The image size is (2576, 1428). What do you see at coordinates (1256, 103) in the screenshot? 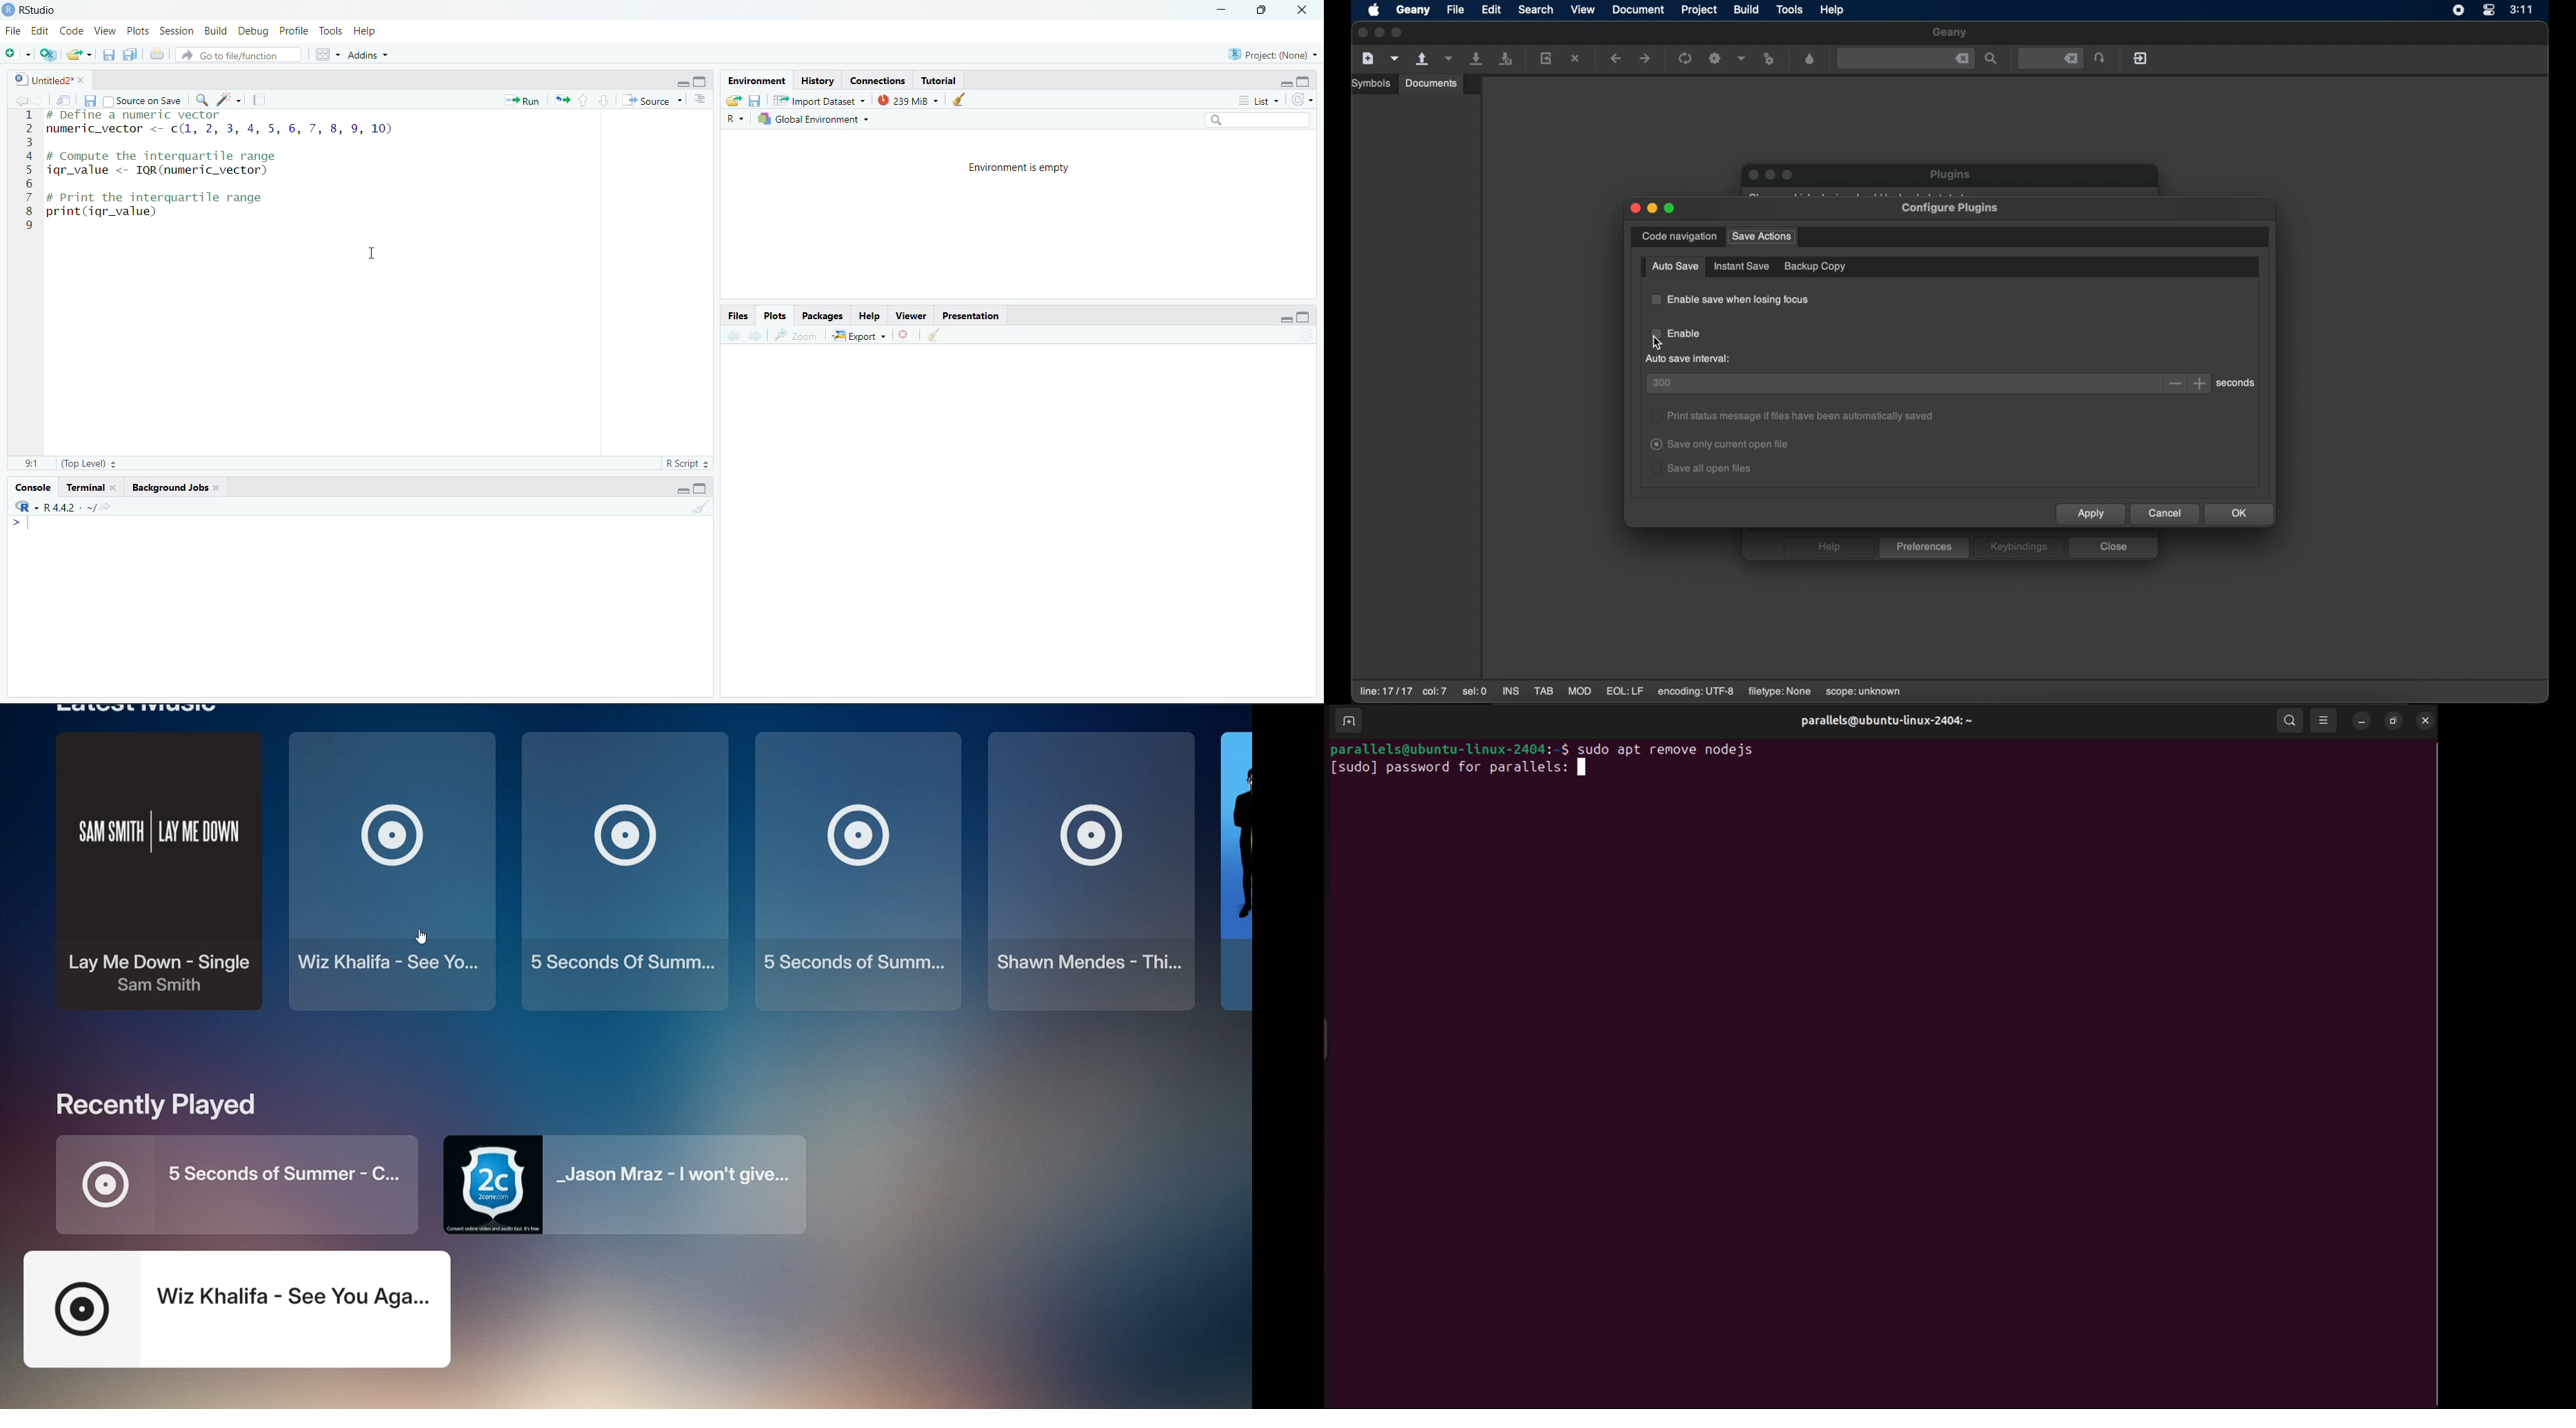
I see `List` at bounding box center [1256, 103].